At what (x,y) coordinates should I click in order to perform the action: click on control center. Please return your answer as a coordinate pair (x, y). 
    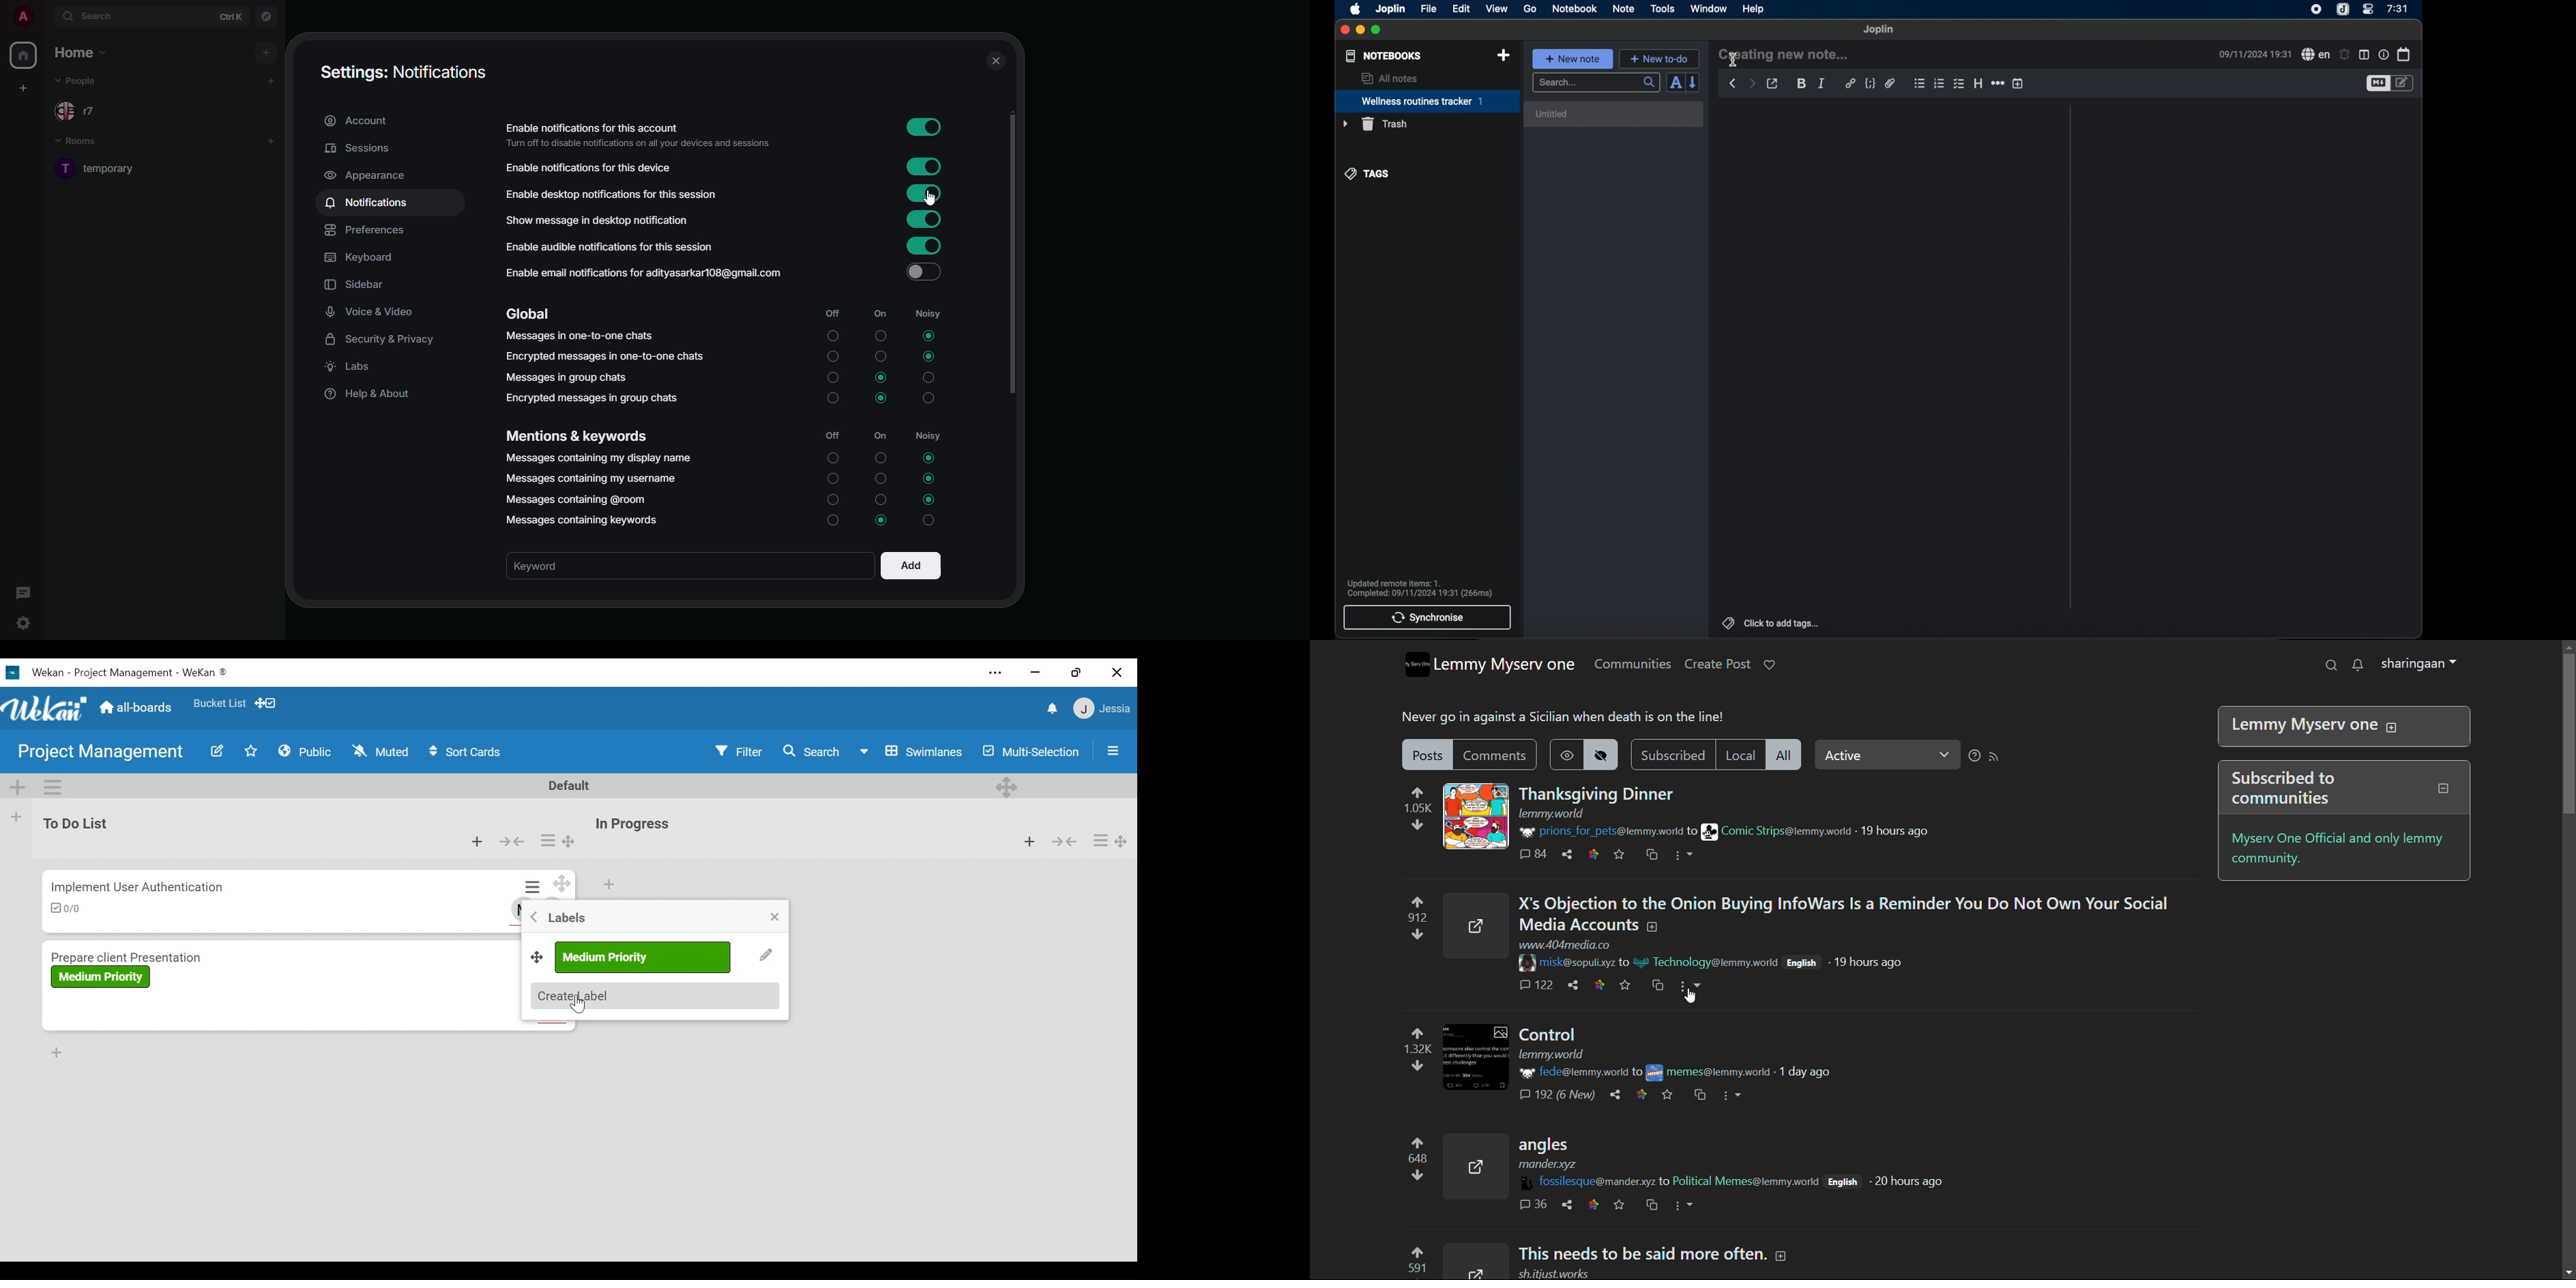
    Looking at the image, I should click on (2369, 9).